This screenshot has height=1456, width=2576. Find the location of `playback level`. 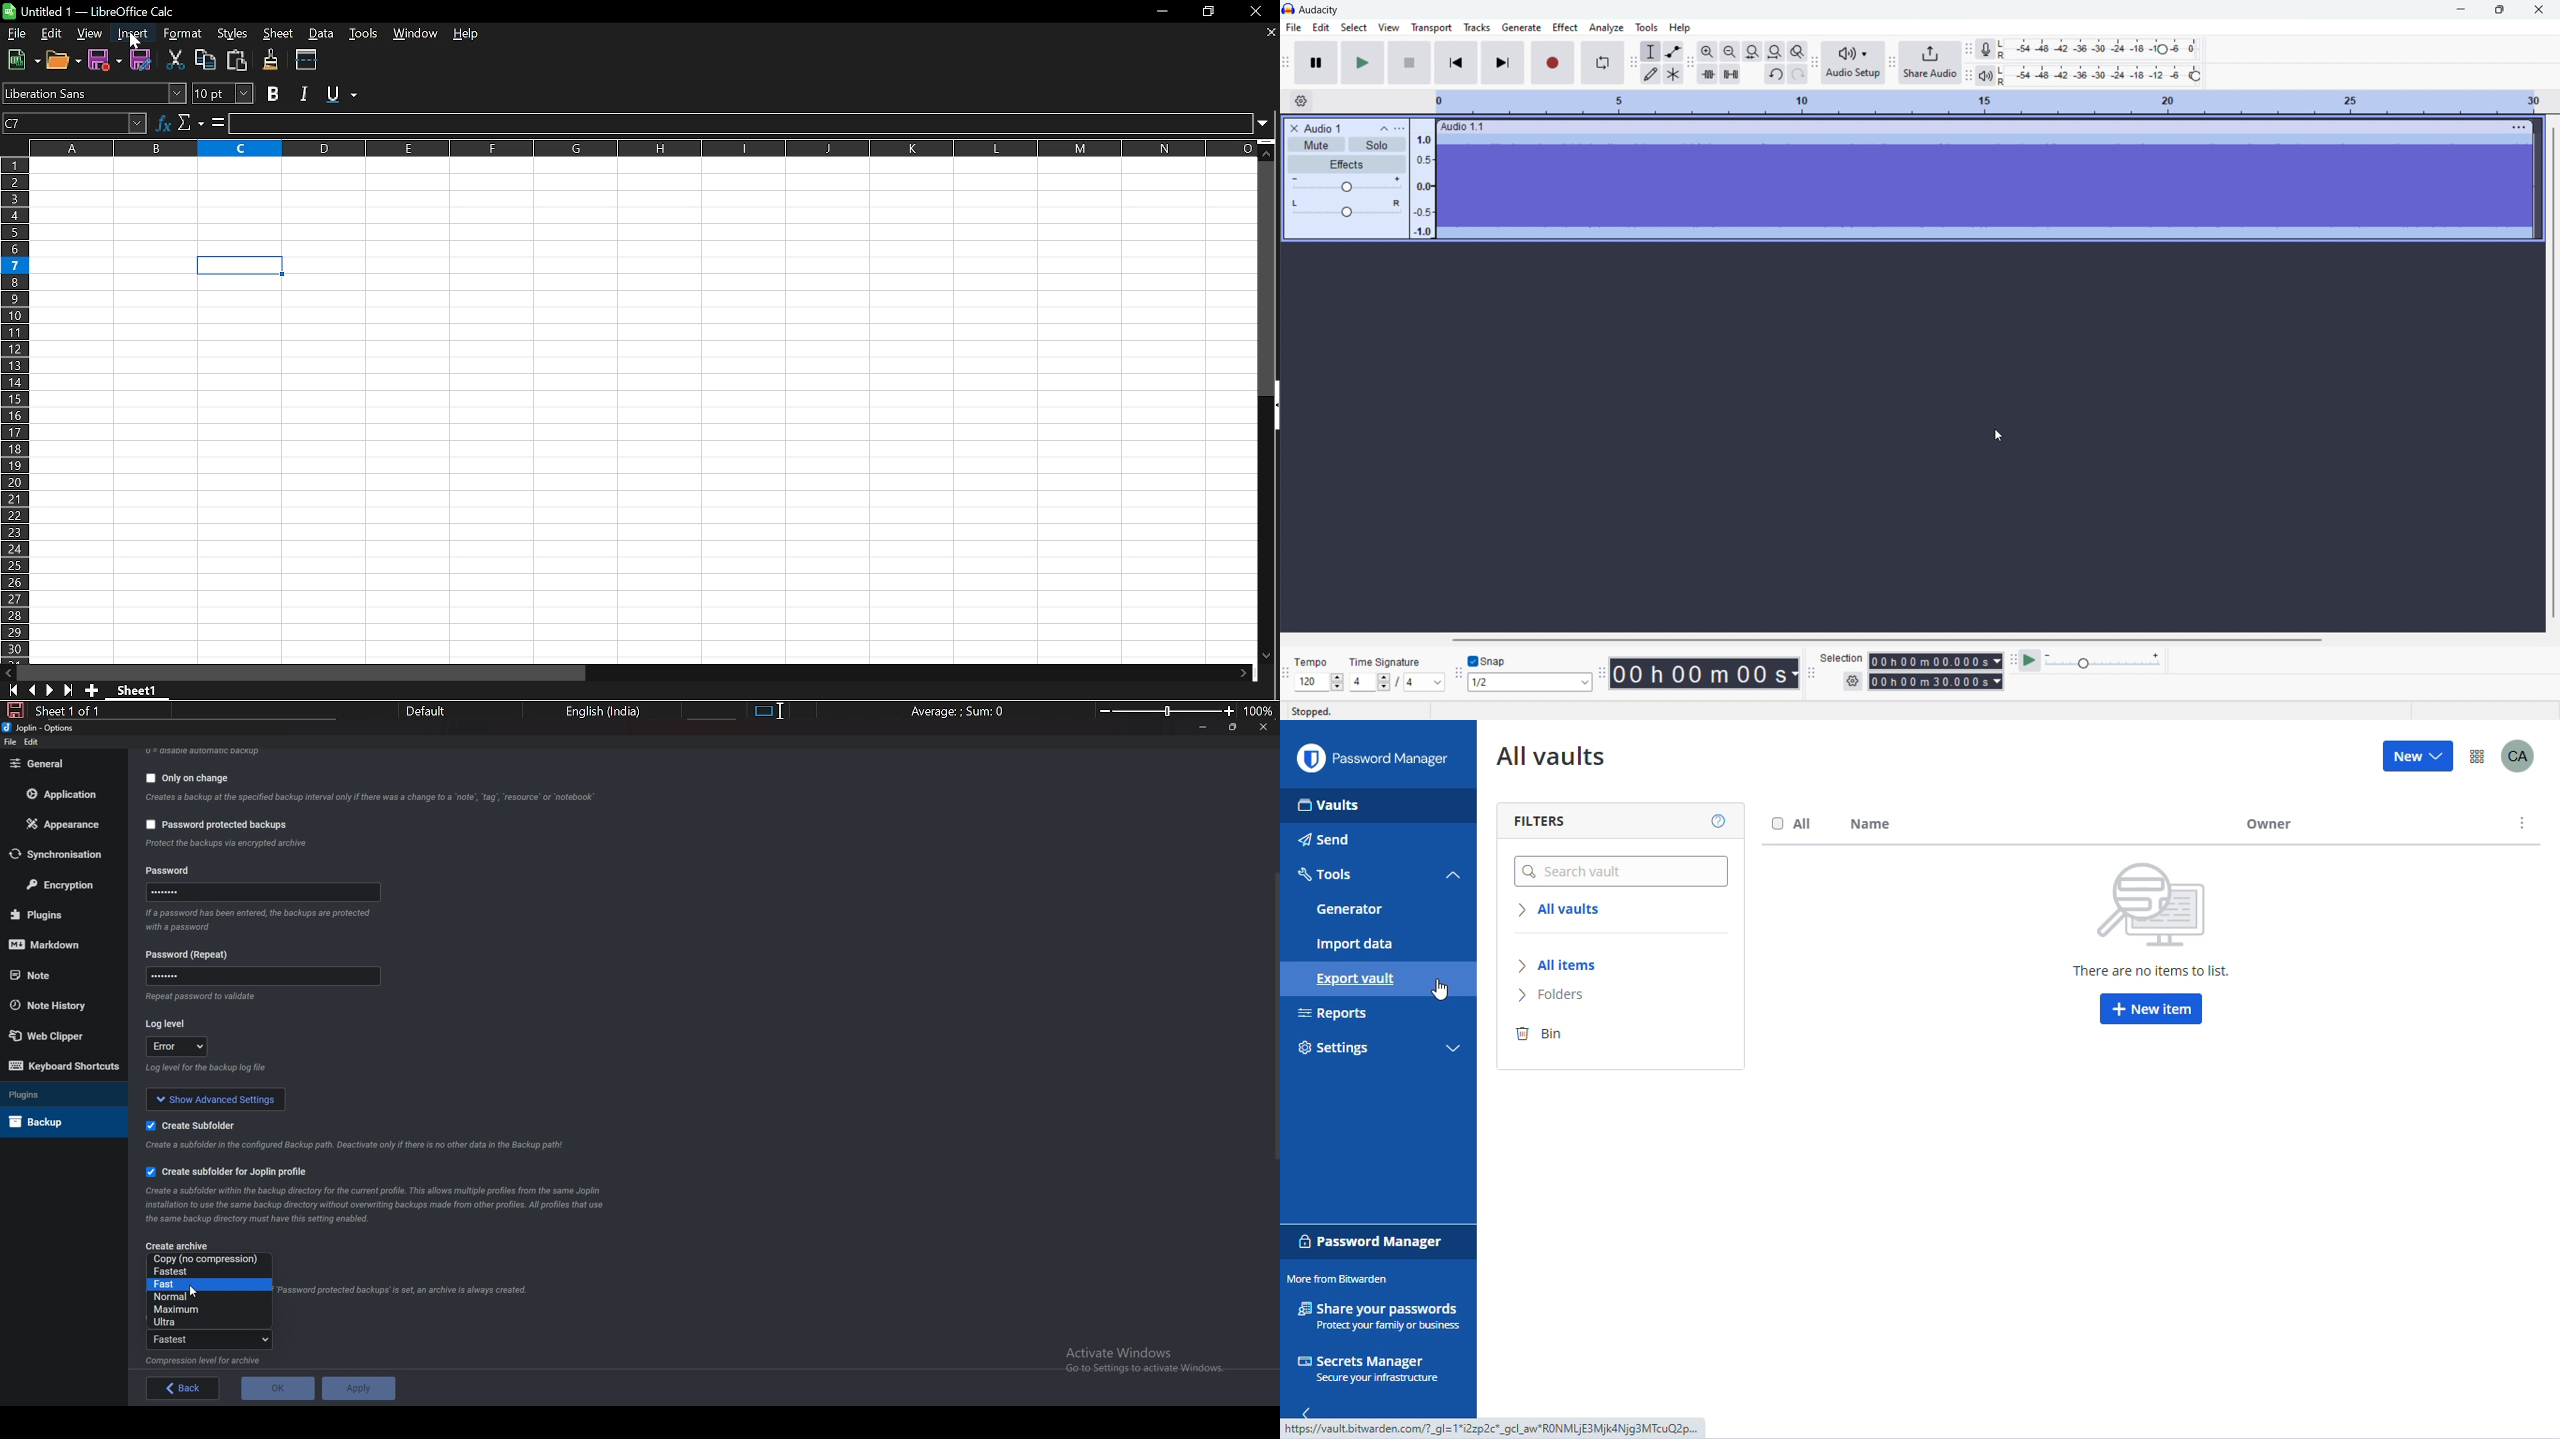

playback level is located at coordinates (2107, 76).